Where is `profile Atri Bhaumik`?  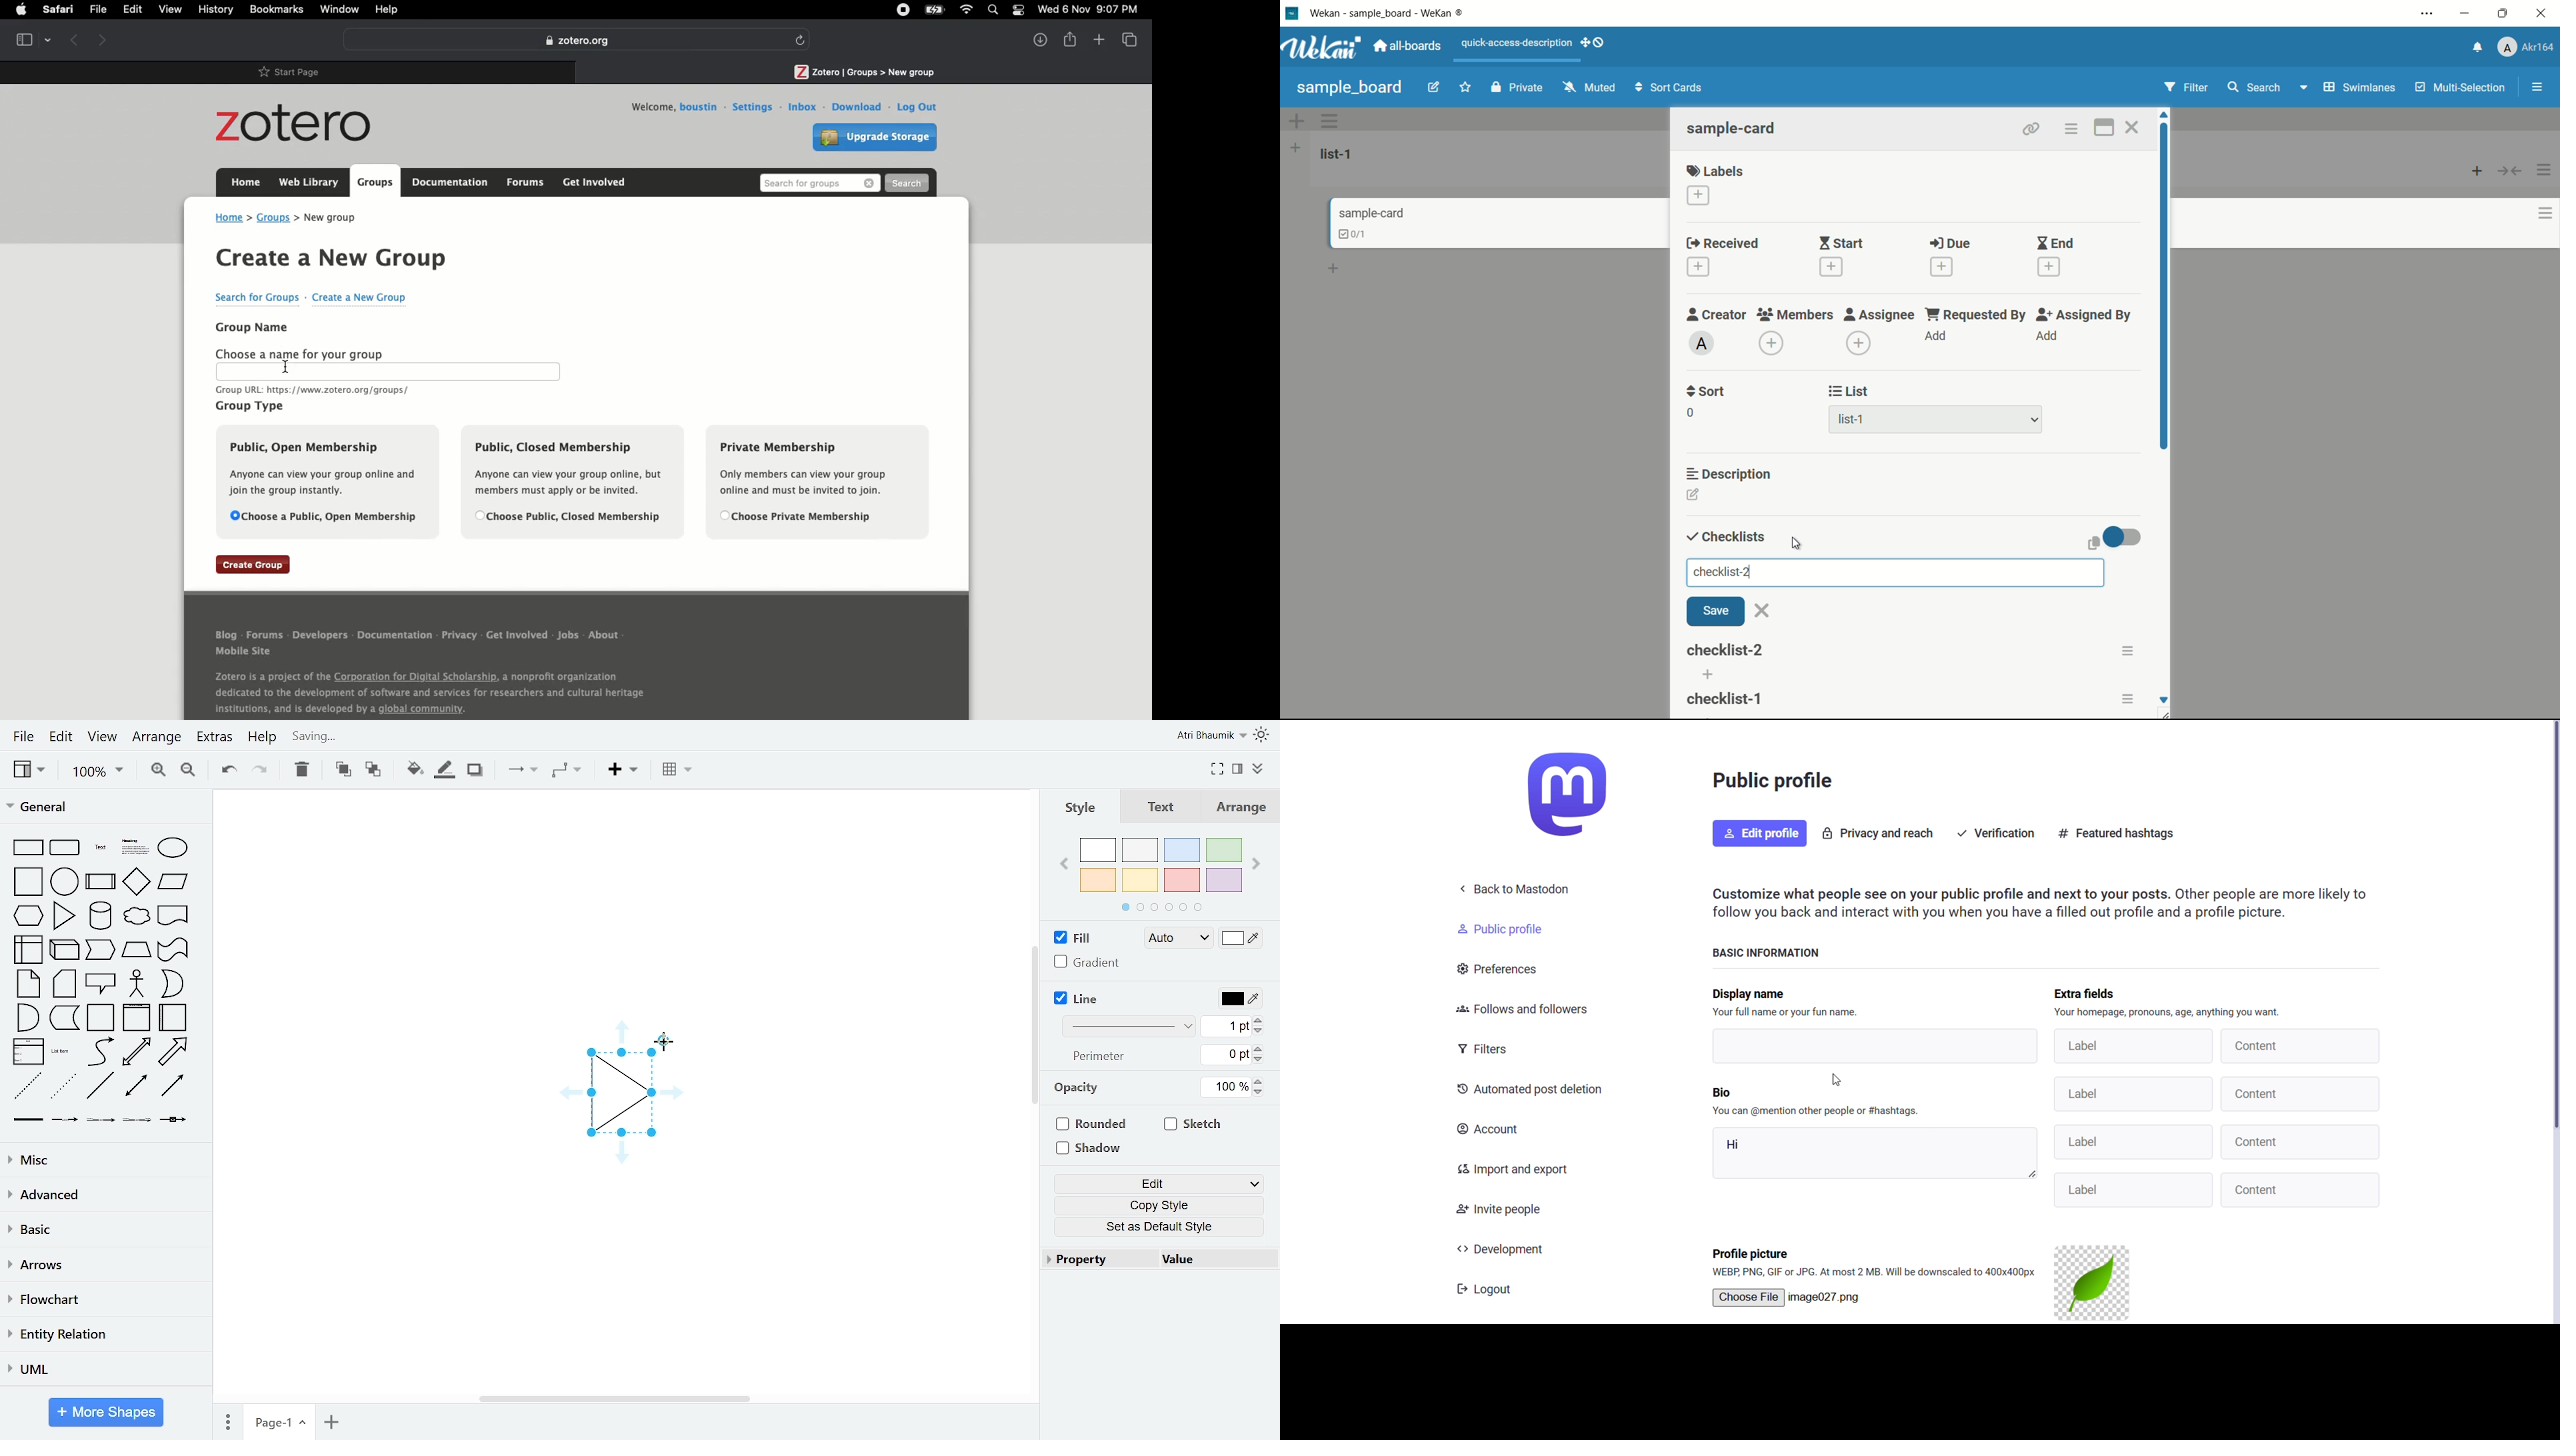 profile Atri Bhaumik is located at coordinates (1210, 736).